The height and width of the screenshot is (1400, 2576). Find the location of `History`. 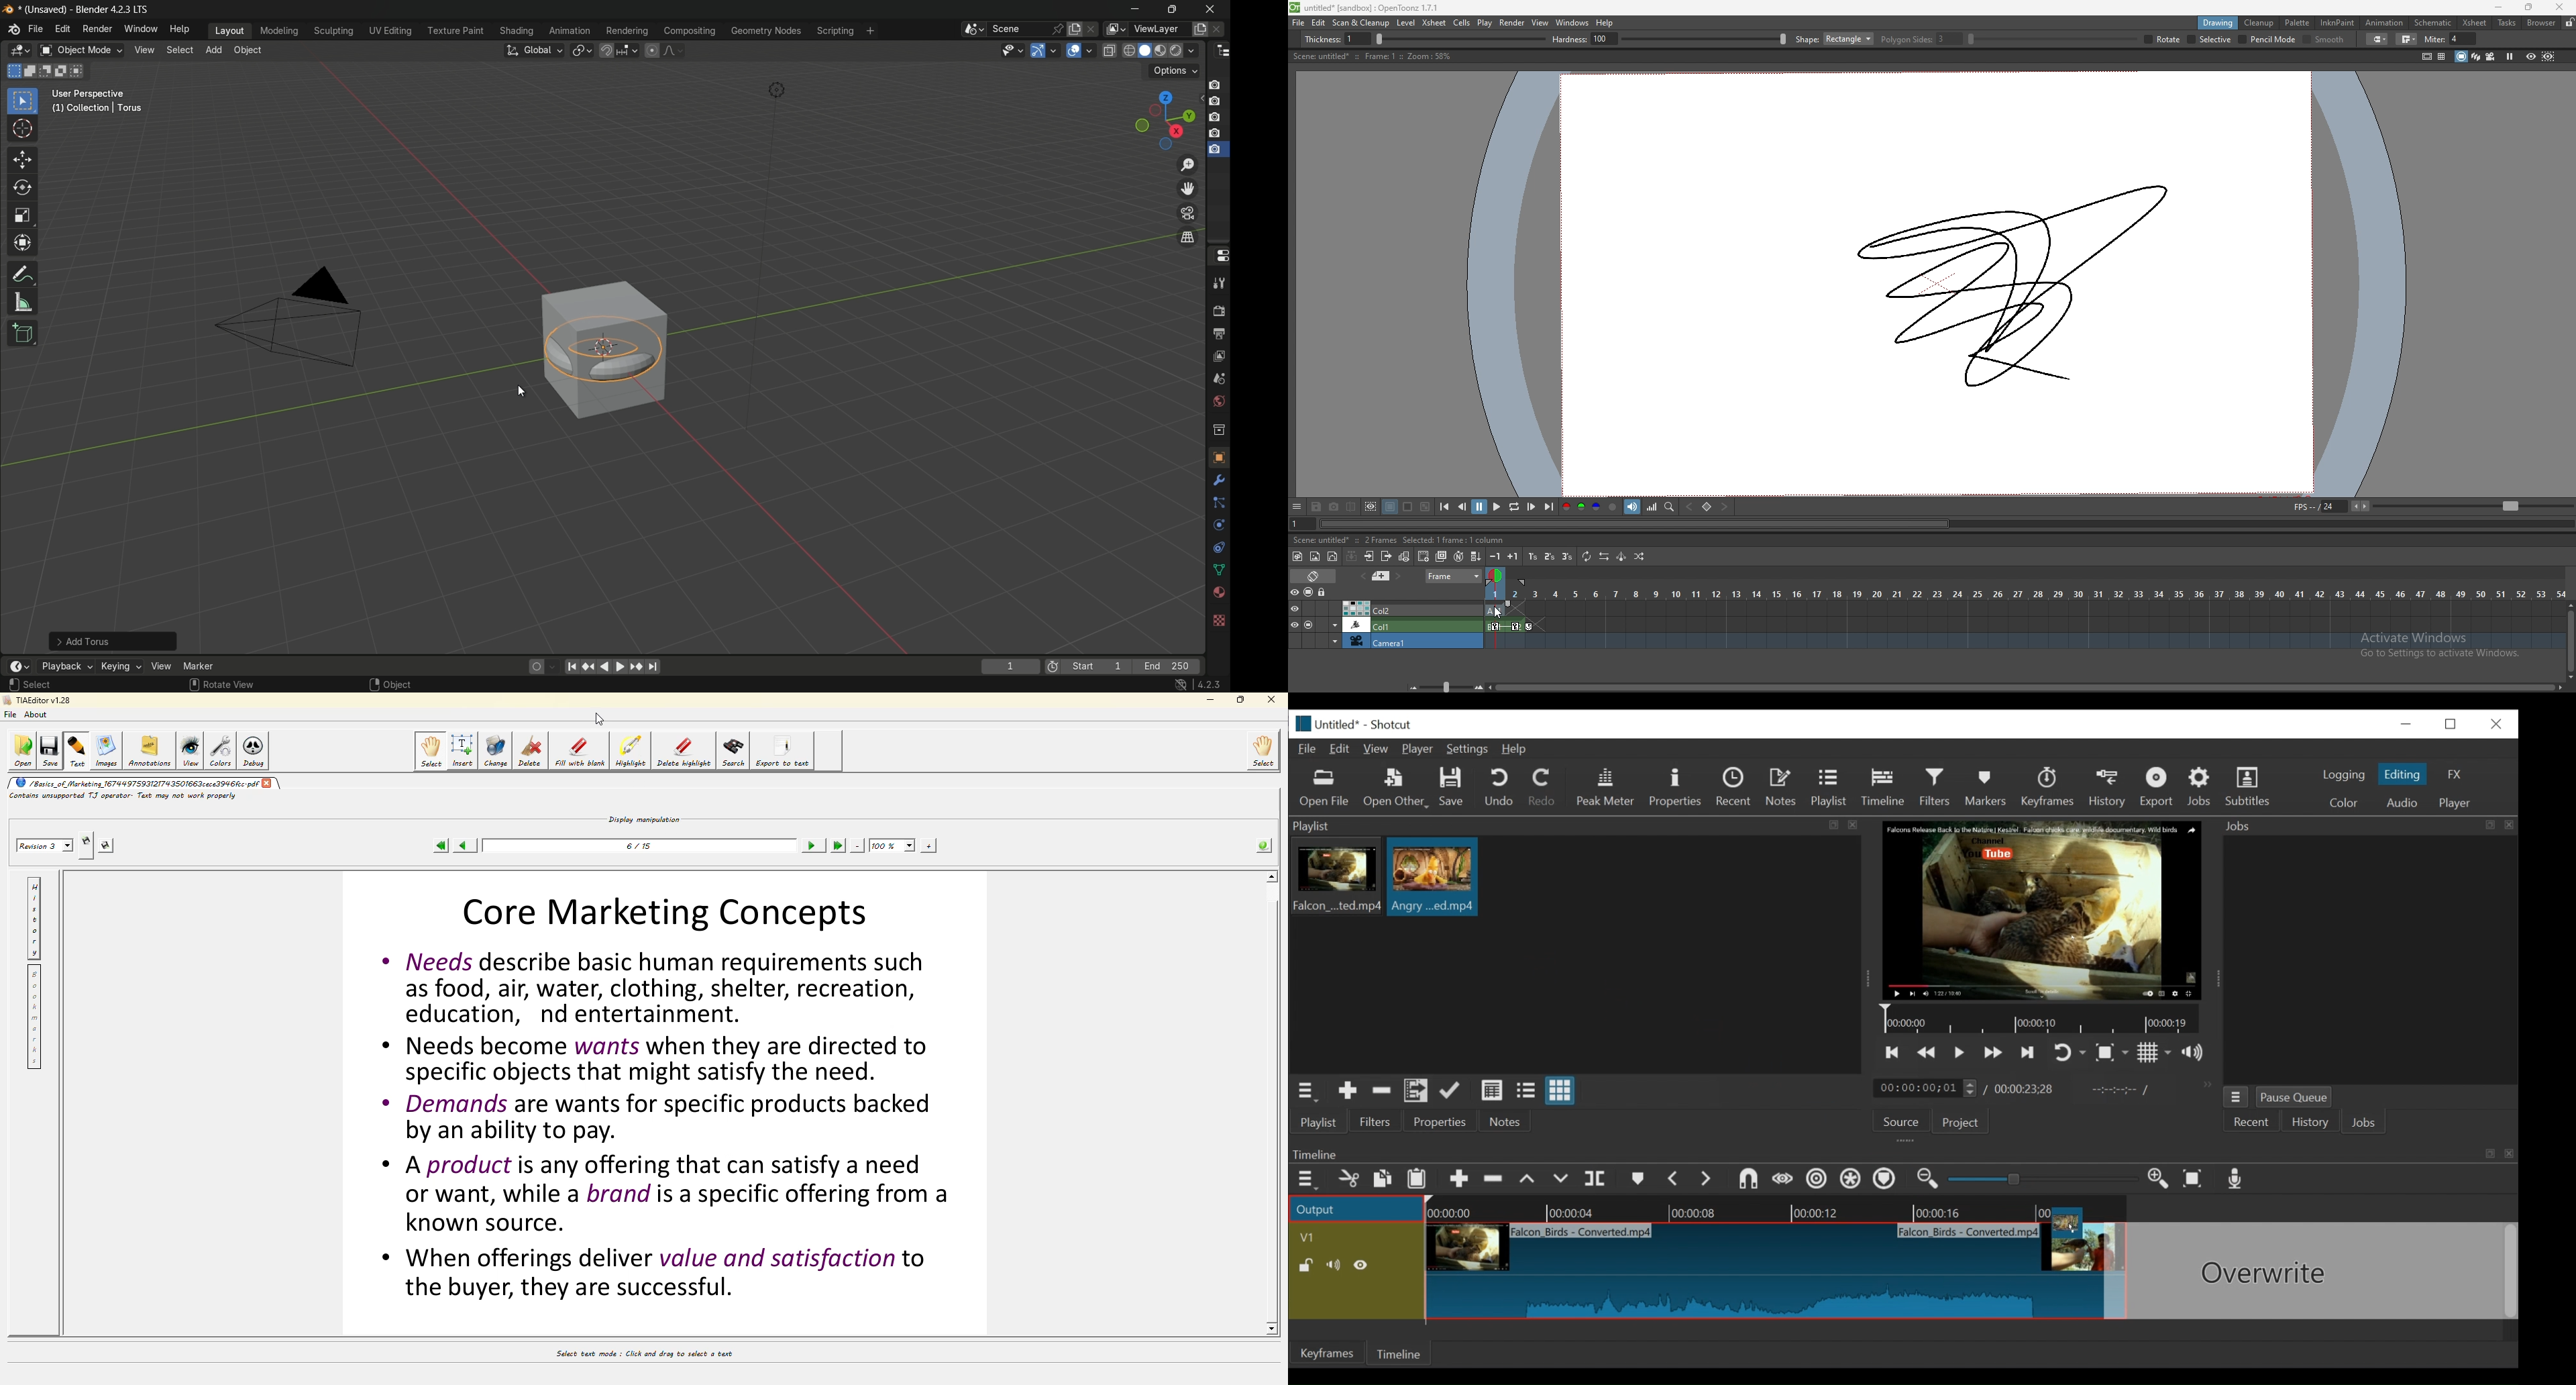

History is located at coordinates (2310, 1124).